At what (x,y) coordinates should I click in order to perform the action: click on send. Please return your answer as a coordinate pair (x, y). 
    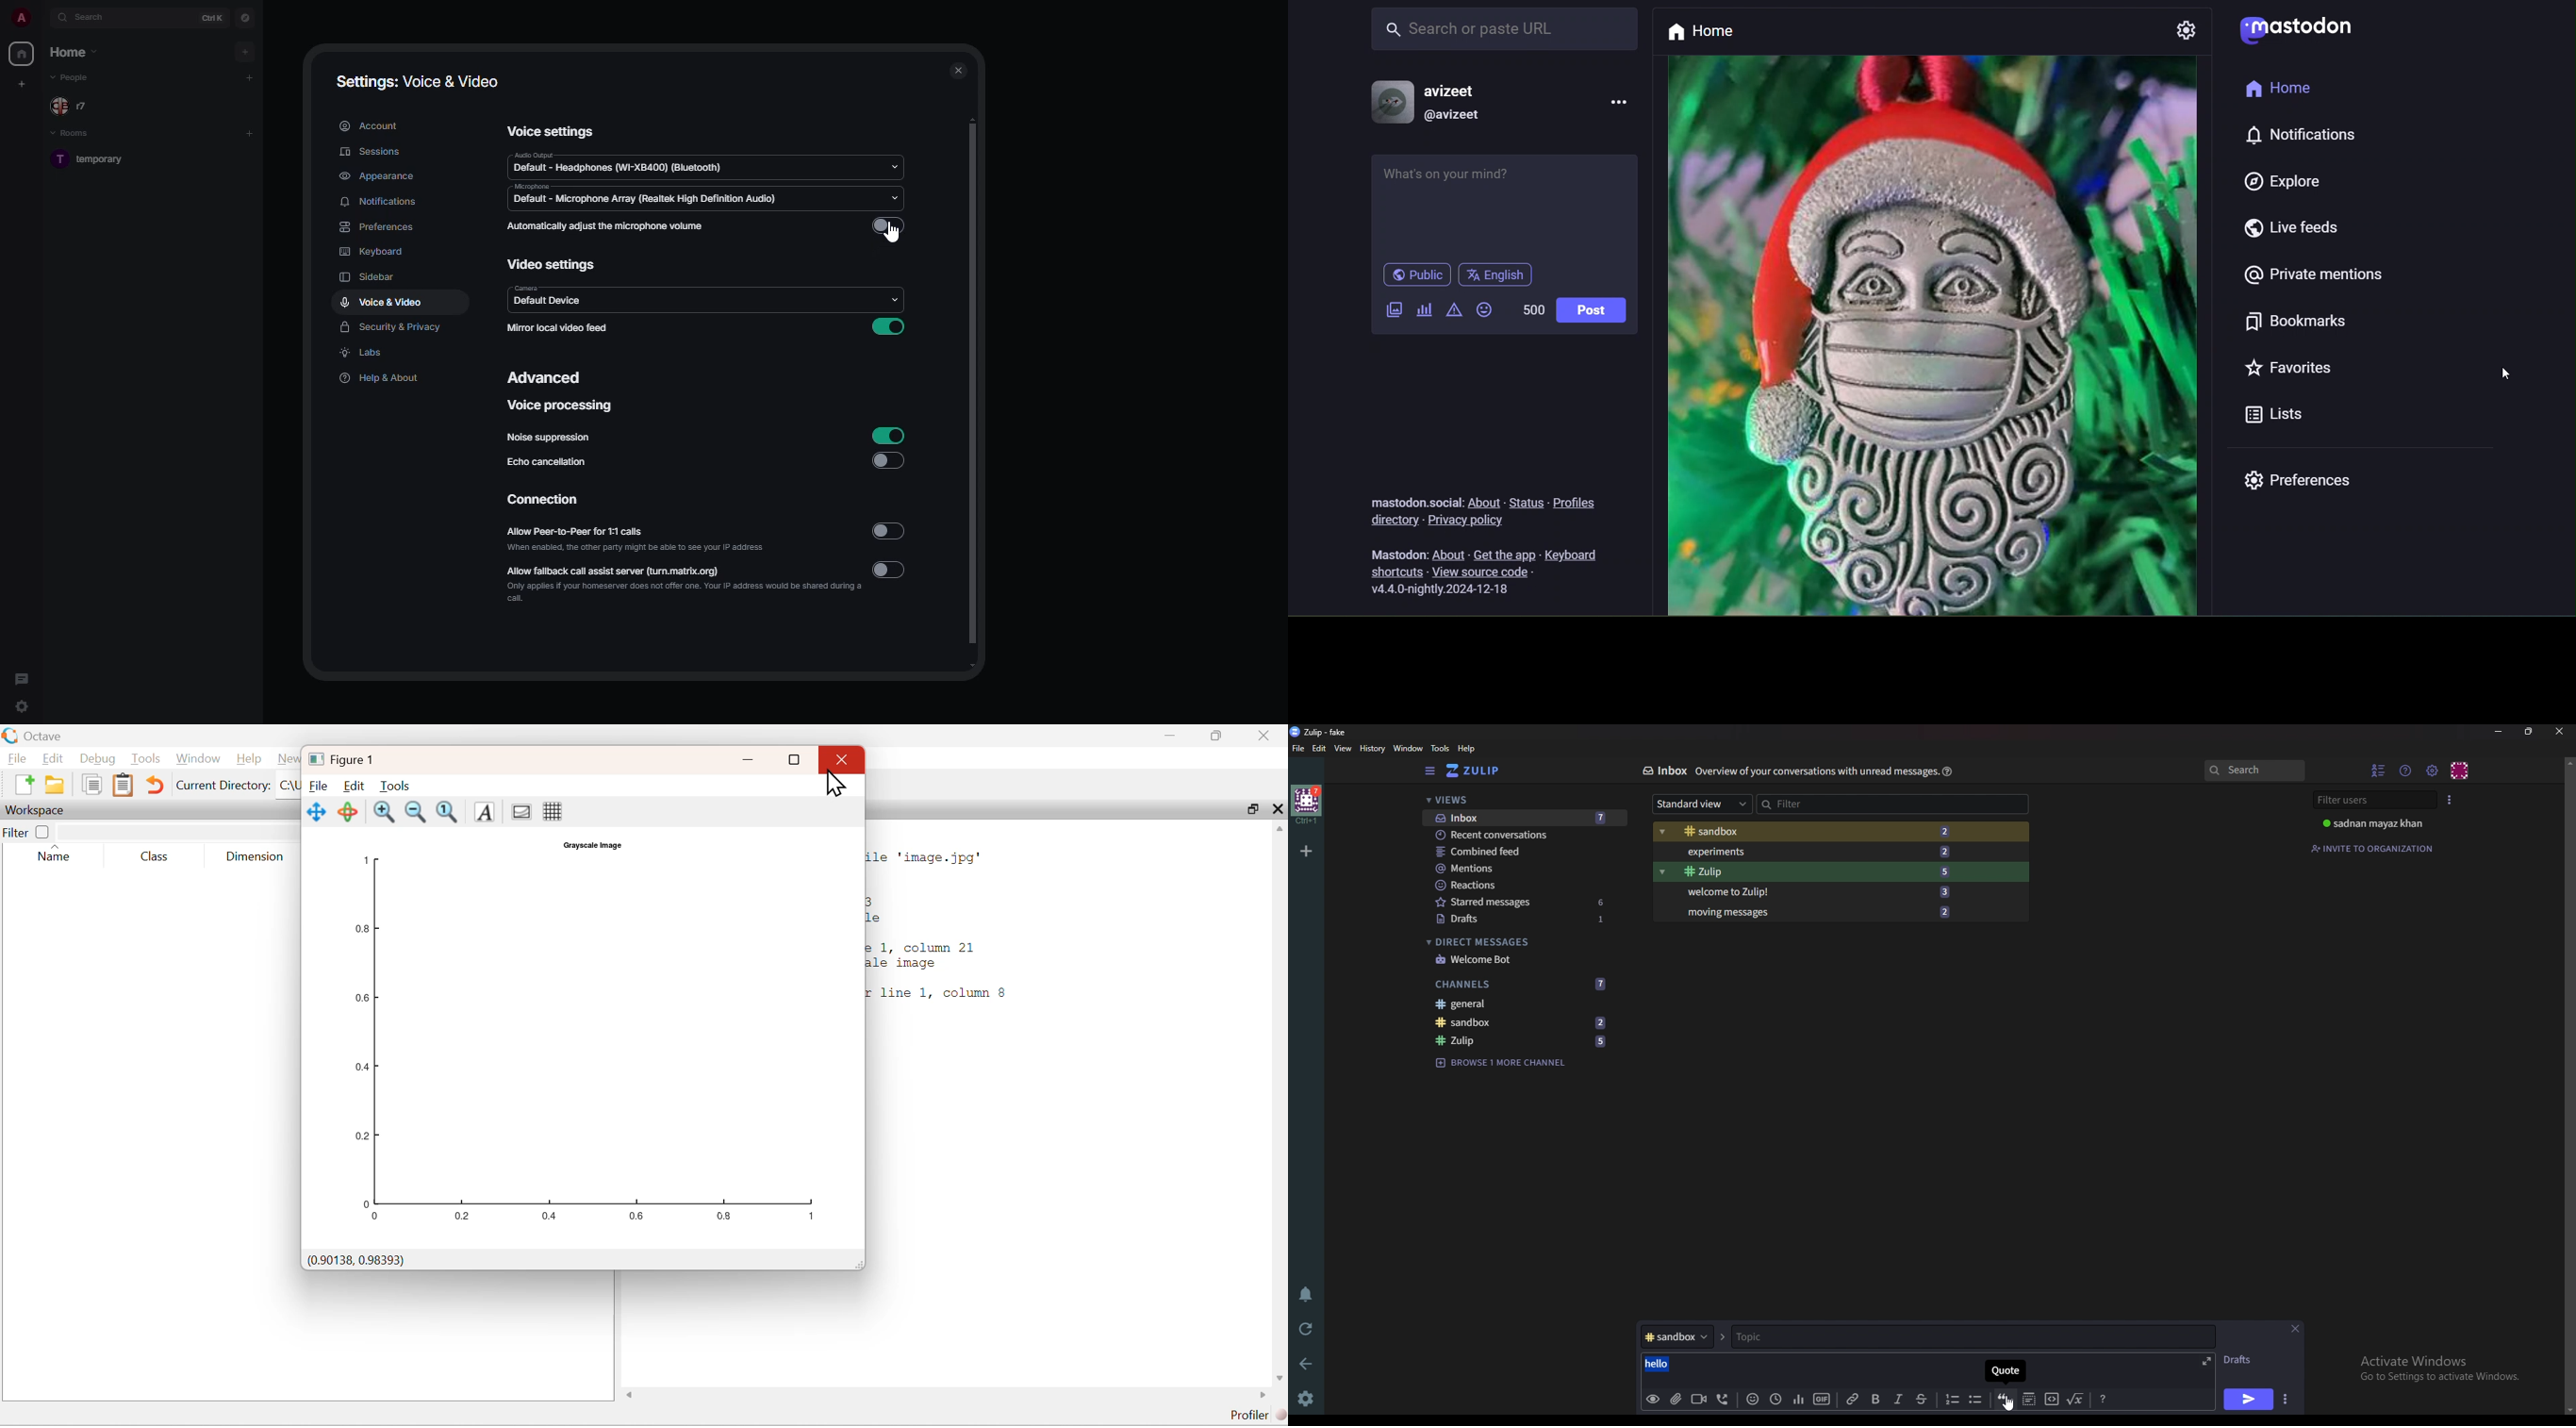
    Looking at the image, I should click on (2249, 1400).